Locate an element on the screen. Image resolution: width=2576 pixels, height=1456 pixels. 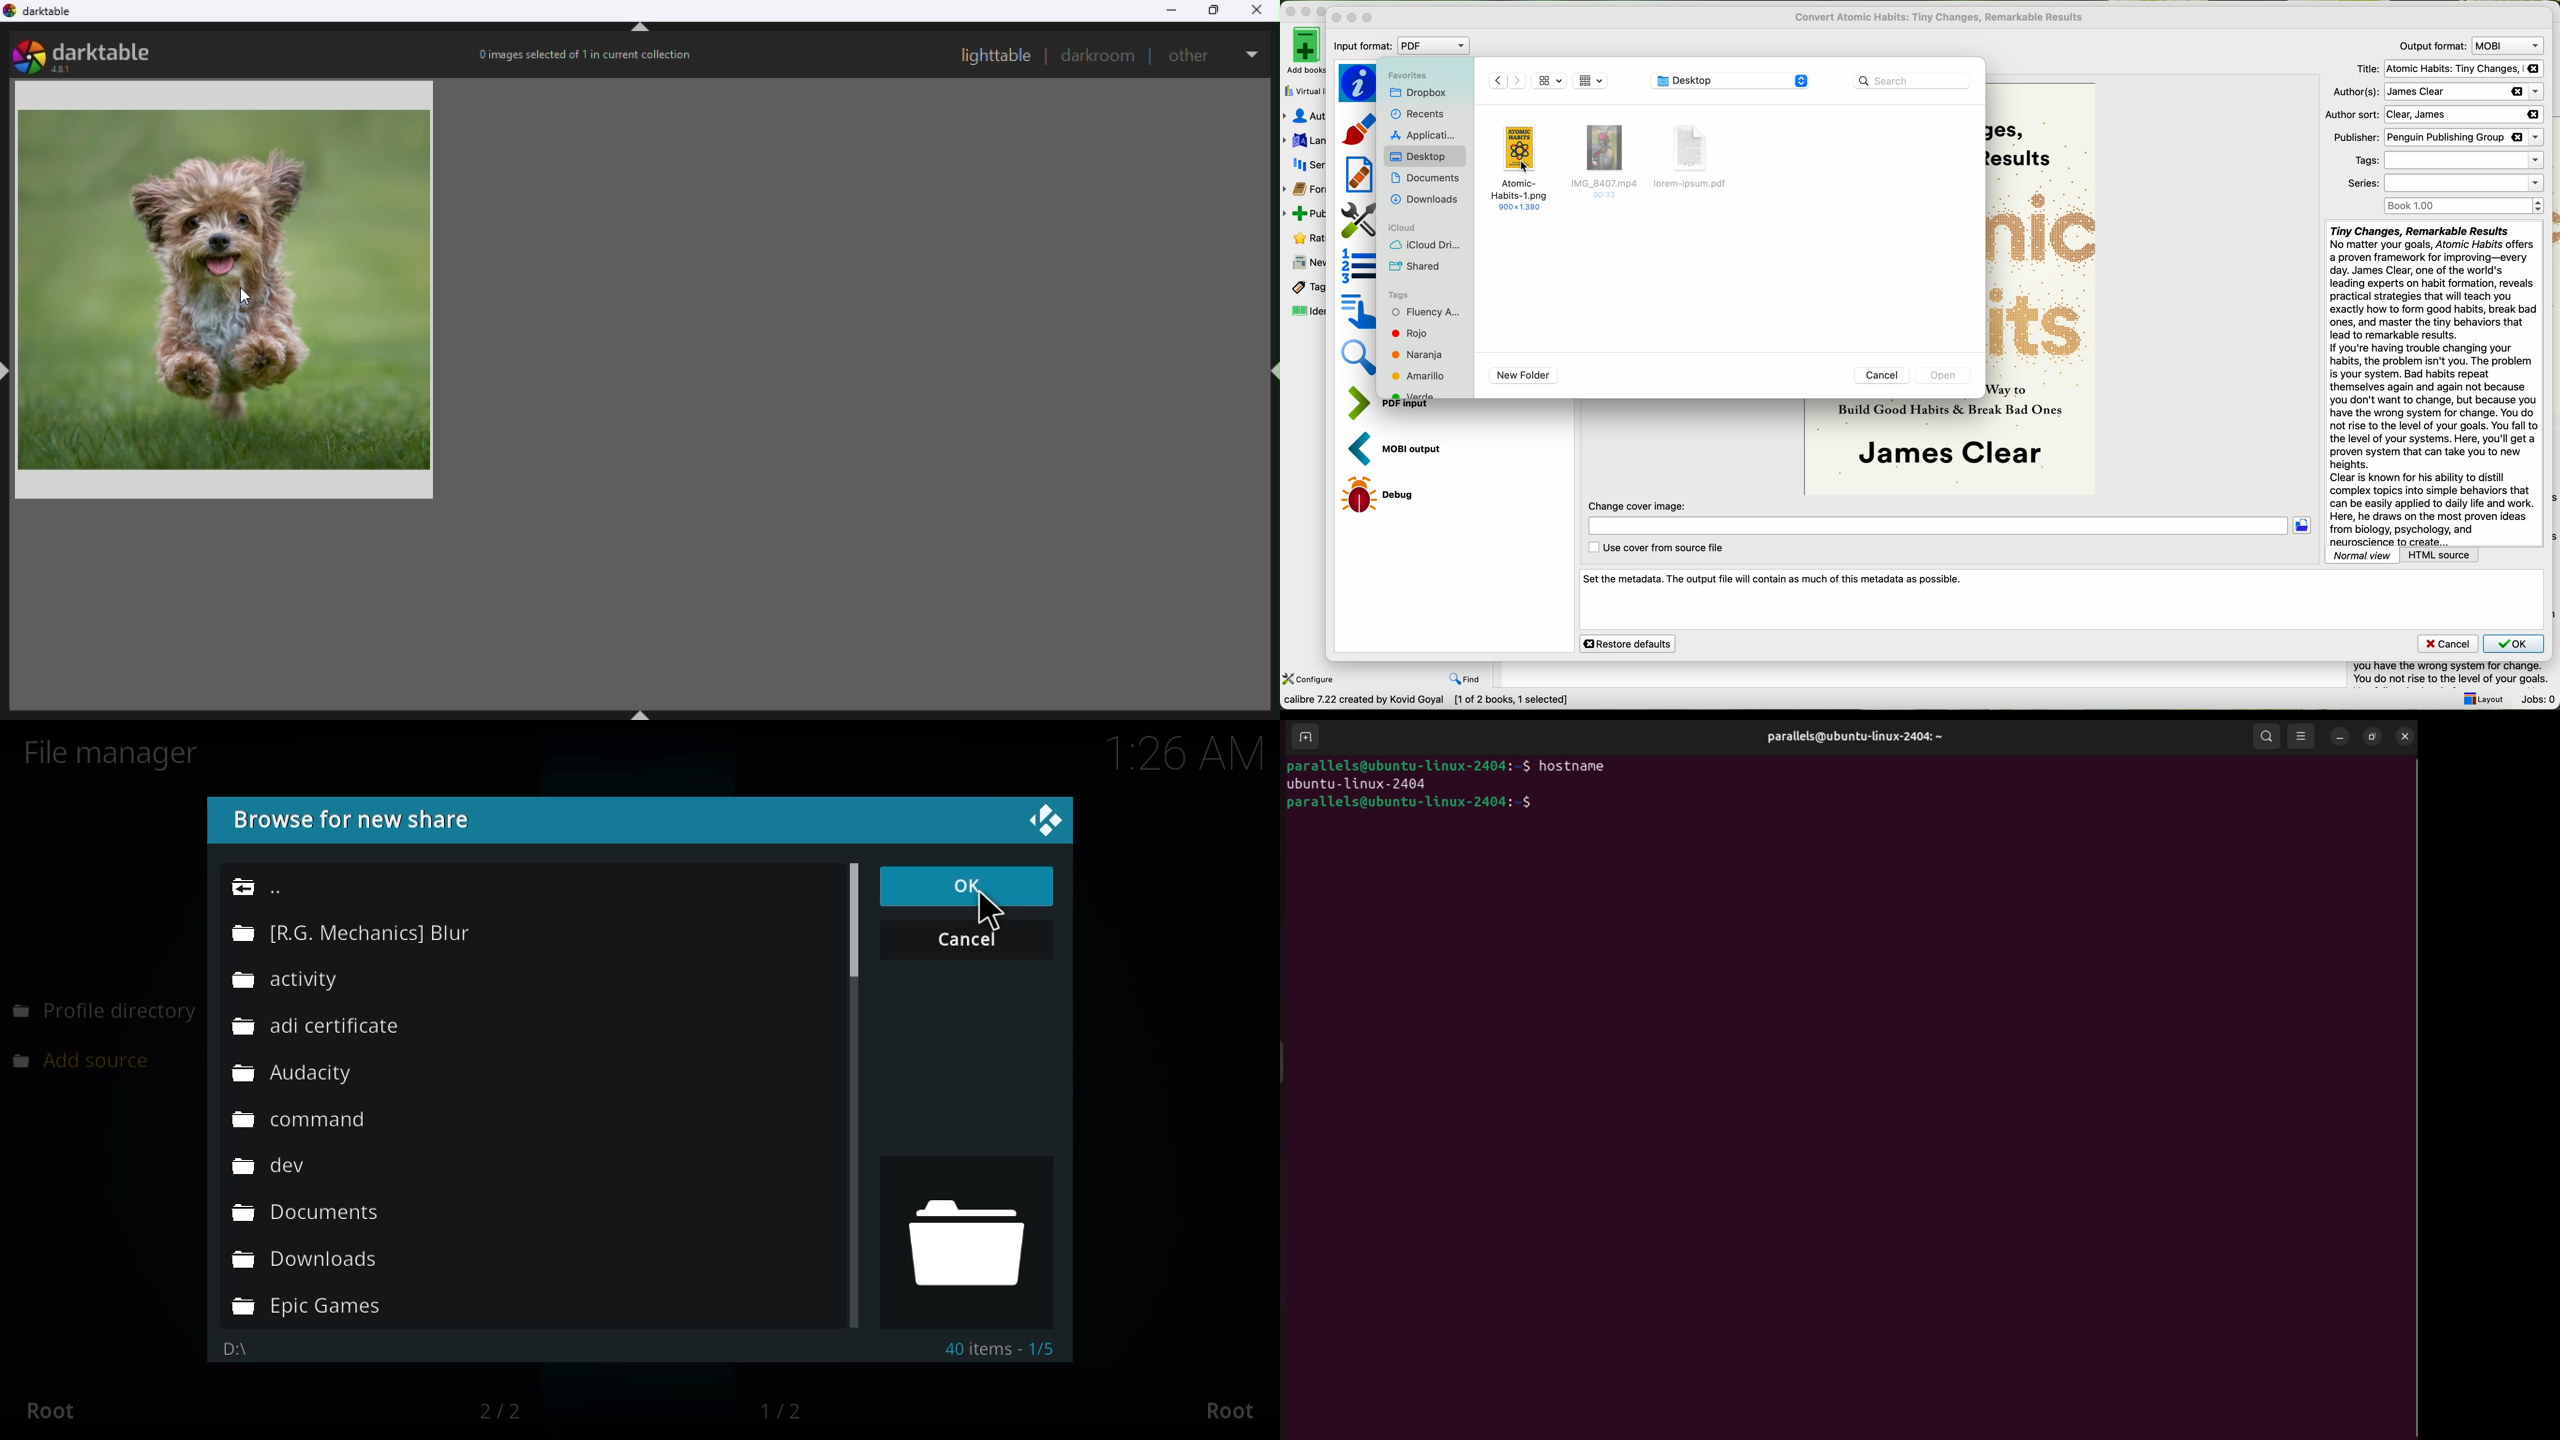
recents is located at coordinates (1419, 113).